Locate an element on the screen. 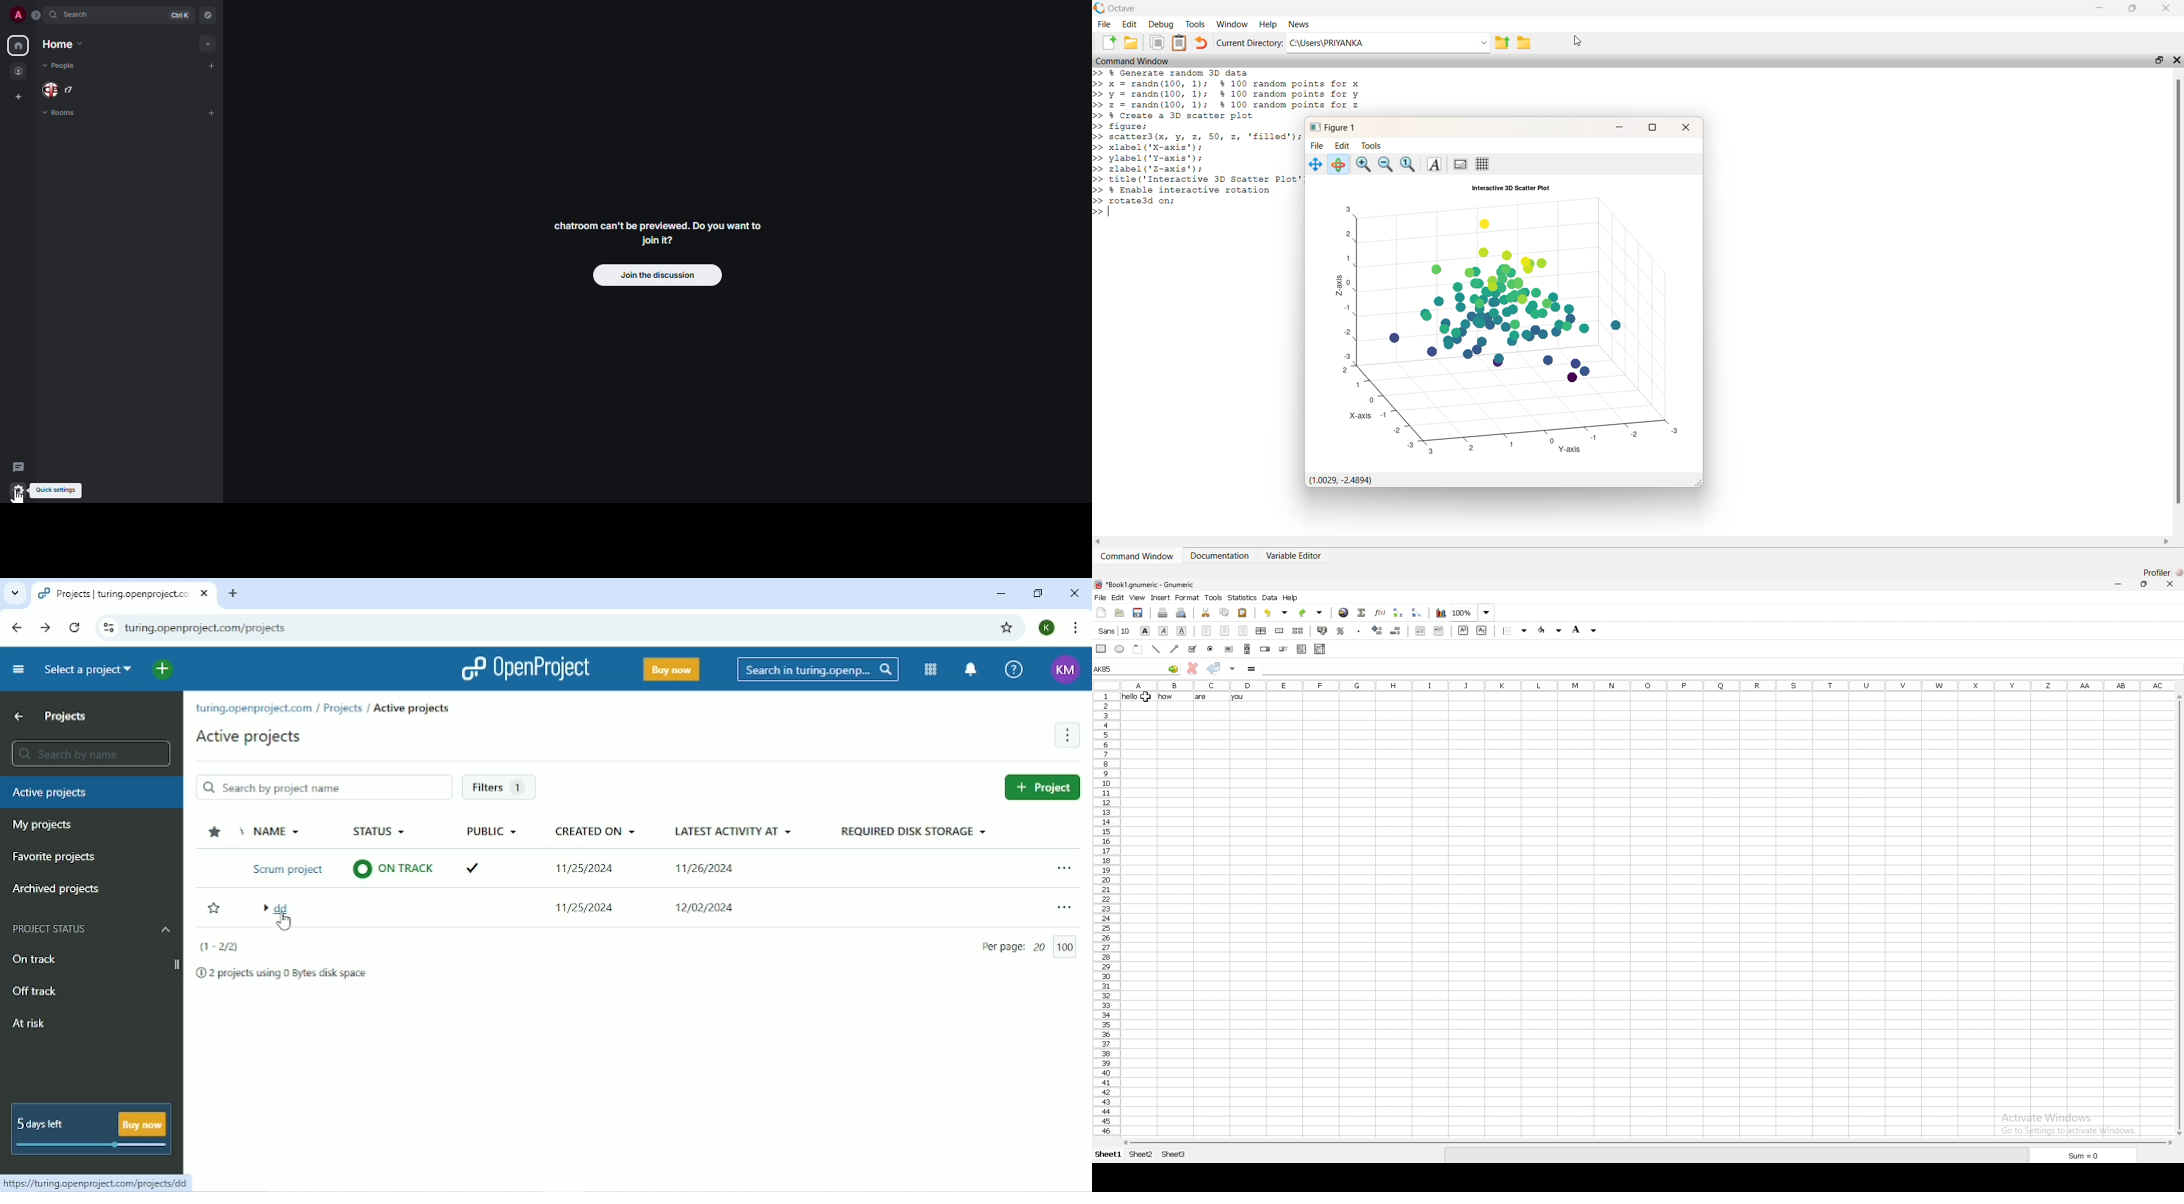  Projects turing openpropect.- is located at coordinates (125, 595).